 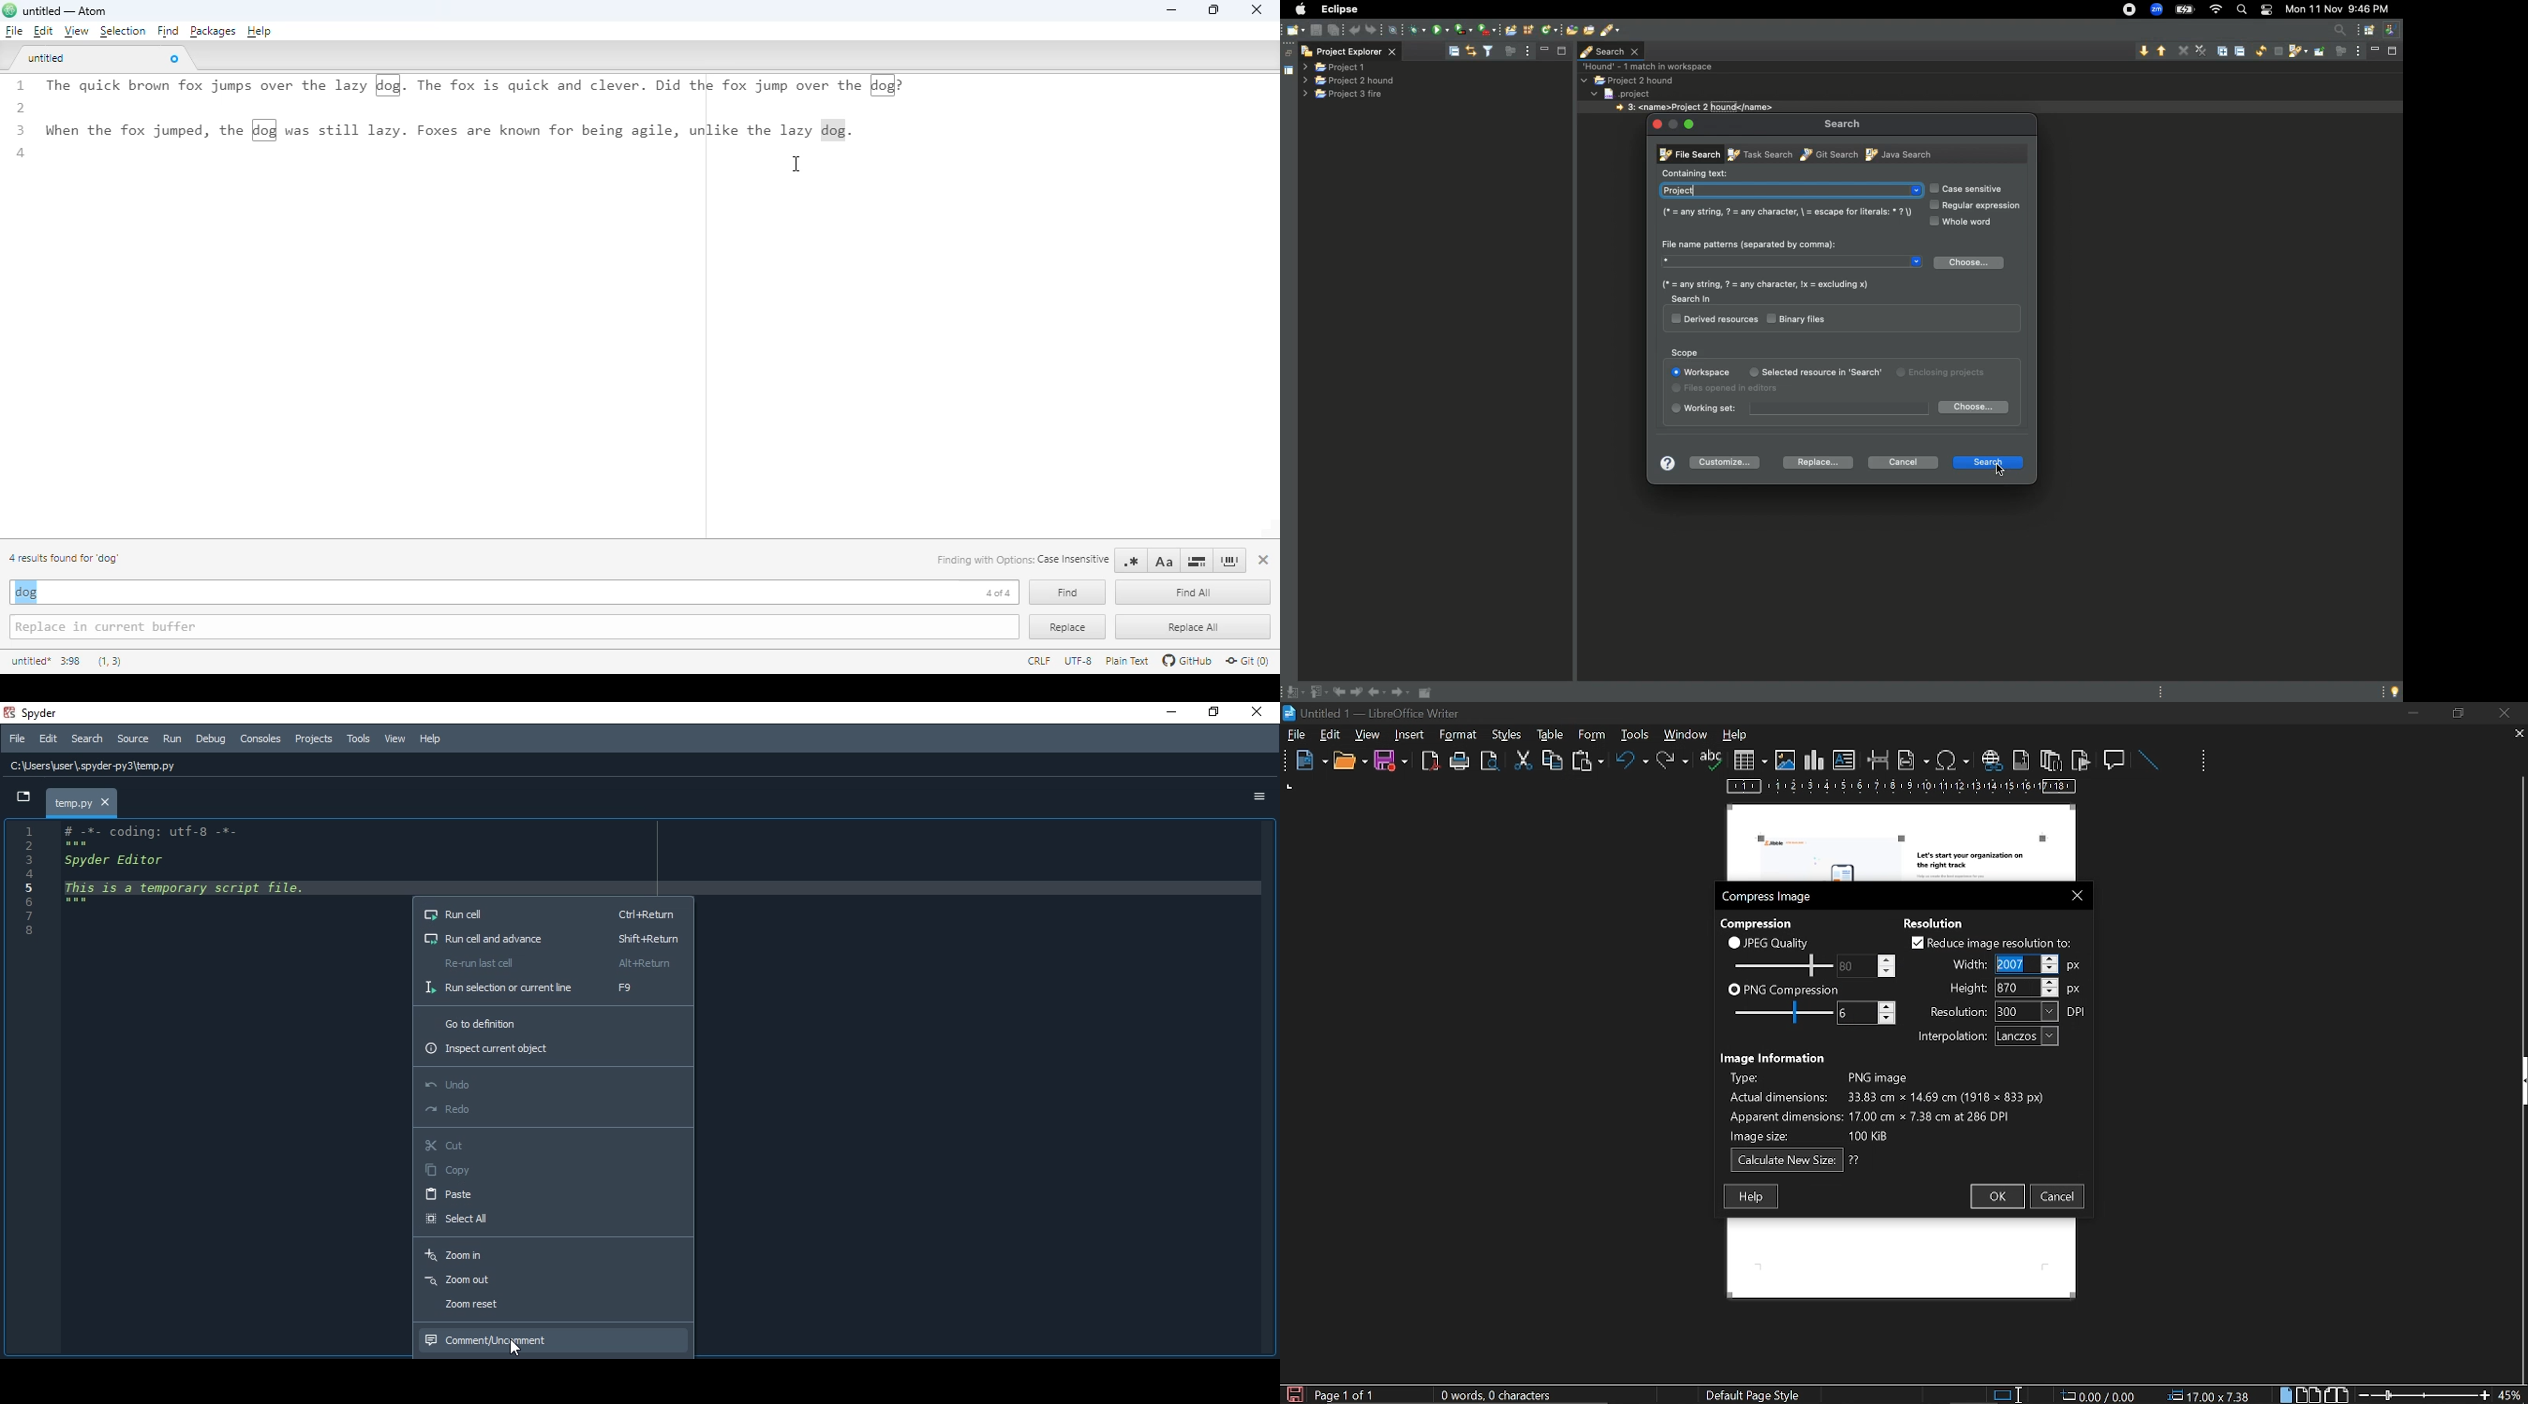 What do you see at coordinates (1317, 693) in the screenshot?
I see `Previous annotation` at bounding box center [1317, 693].